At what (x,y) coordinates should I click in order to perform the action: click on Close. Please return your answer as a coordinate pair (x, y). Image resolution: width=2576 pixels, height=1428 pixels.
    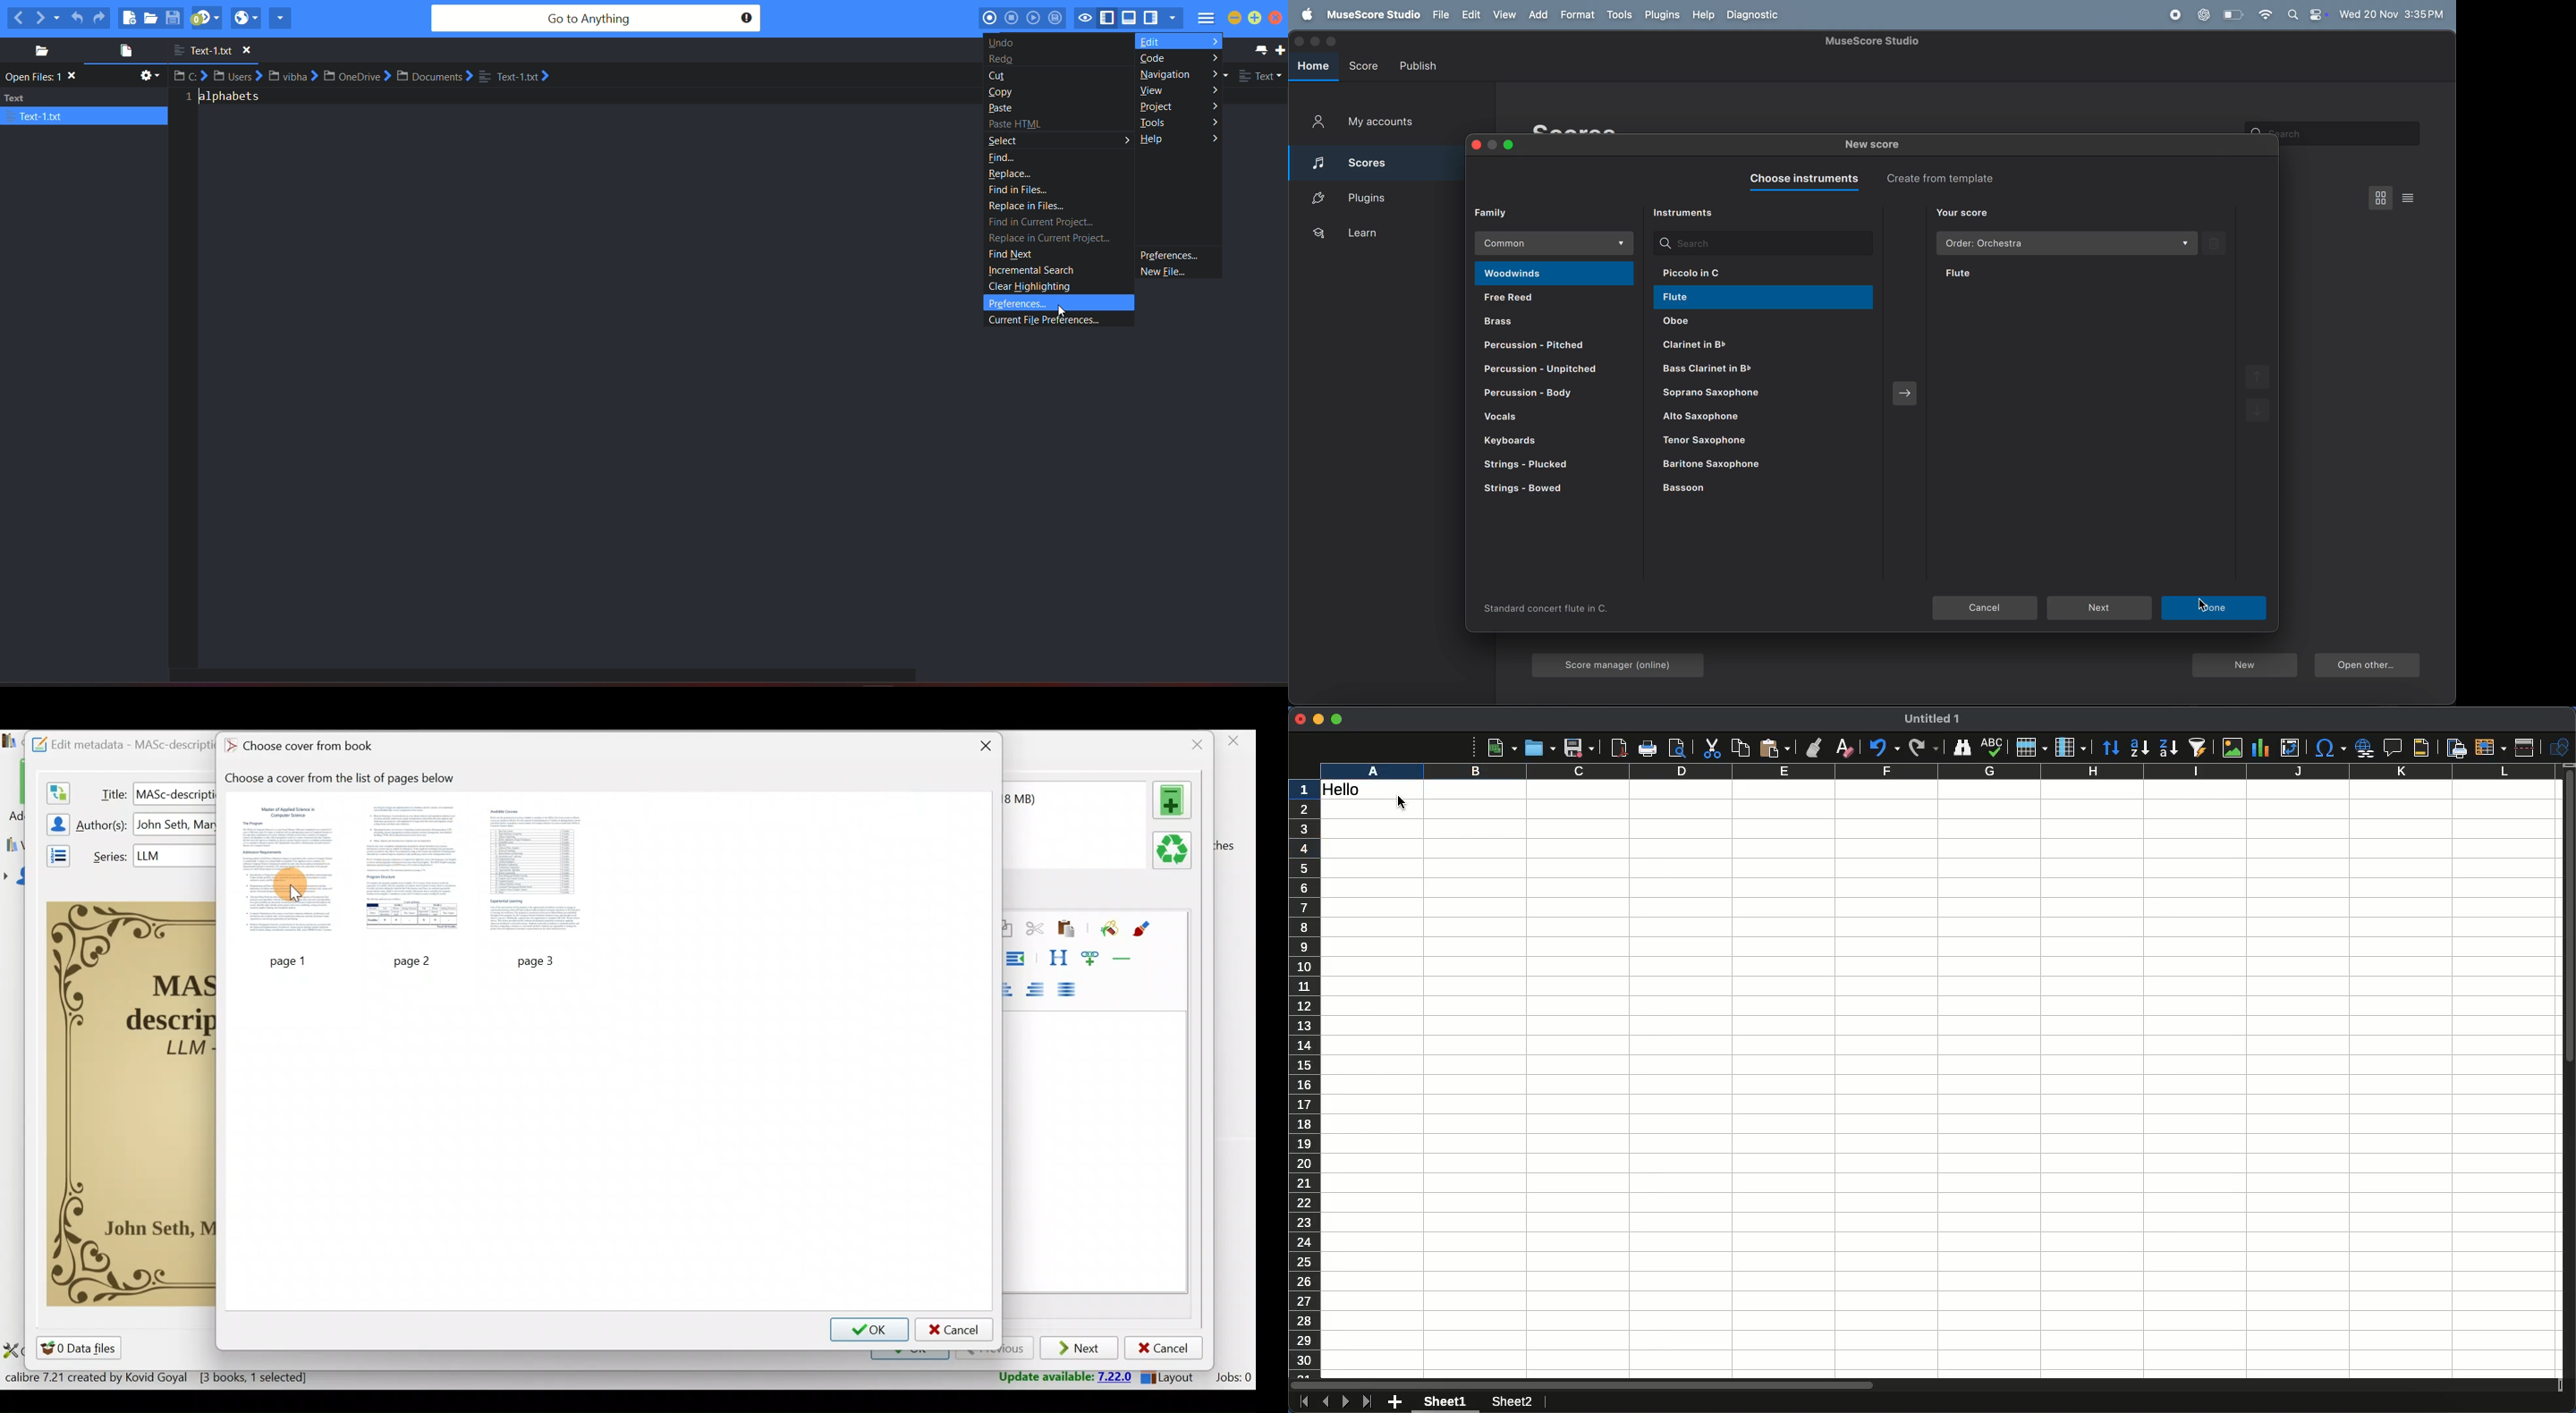
    Looking at the image, I should click on (1300, 719).